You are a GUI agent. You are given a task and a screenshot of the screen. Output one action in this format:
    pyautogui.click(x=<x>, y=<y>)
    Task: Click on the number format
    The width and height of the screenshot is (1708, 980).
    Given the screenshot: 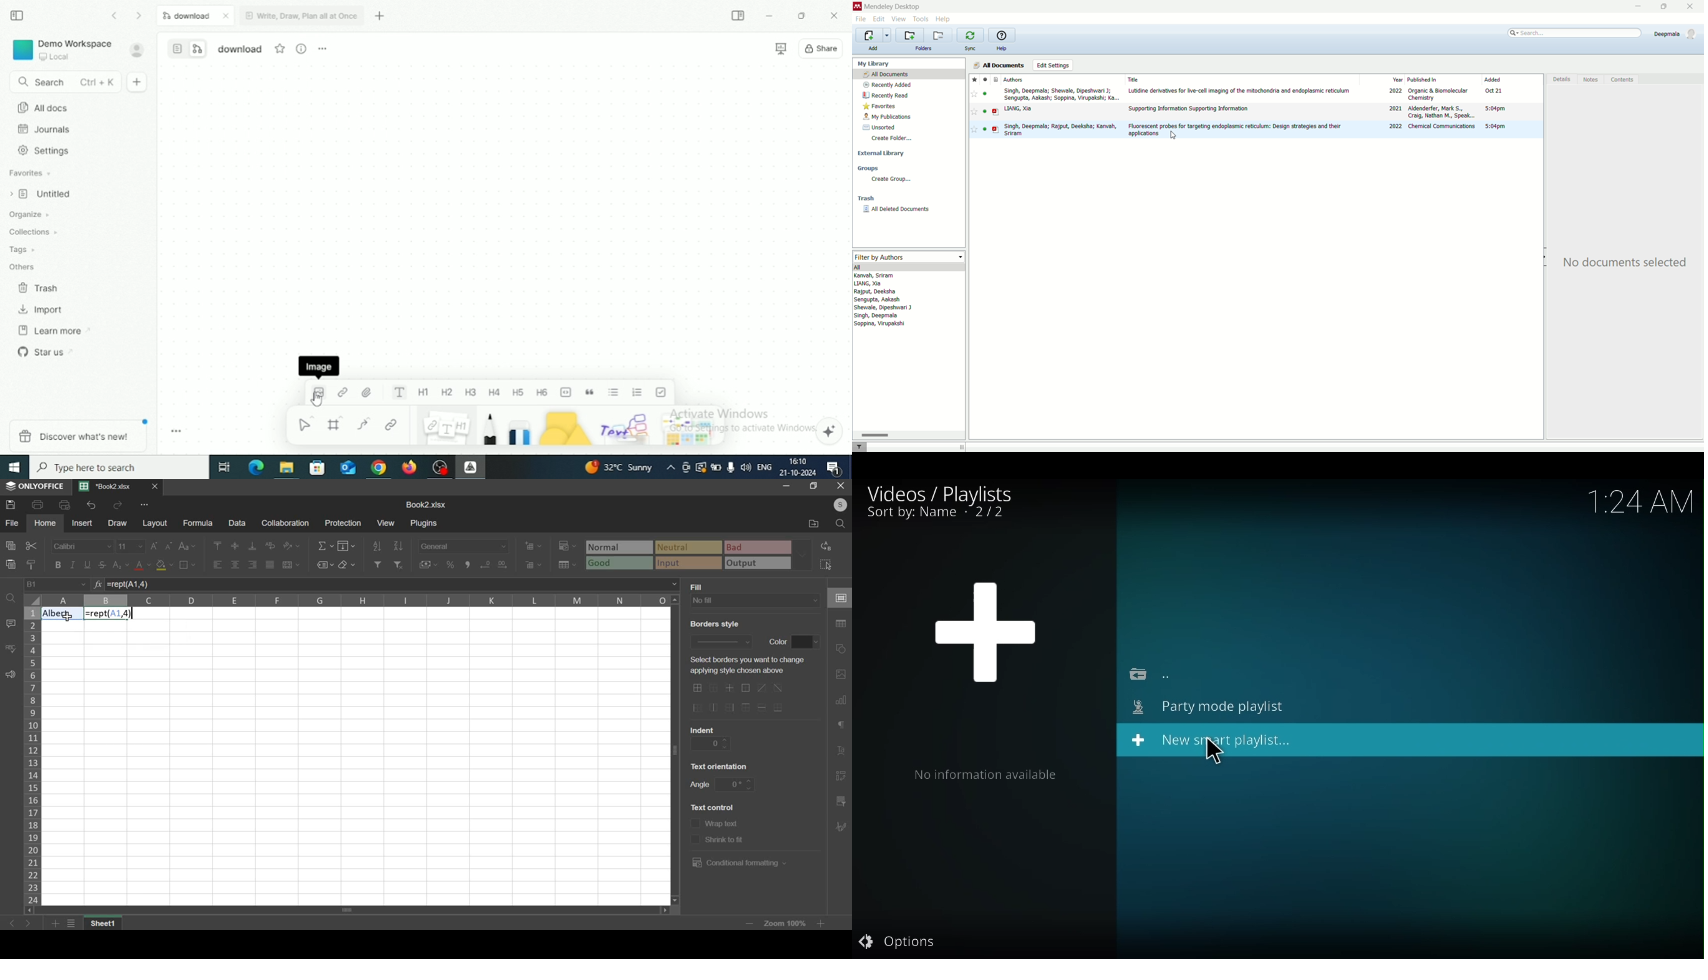 What is the action you would take?
    pyautogui.click(x=464, y=545)
    